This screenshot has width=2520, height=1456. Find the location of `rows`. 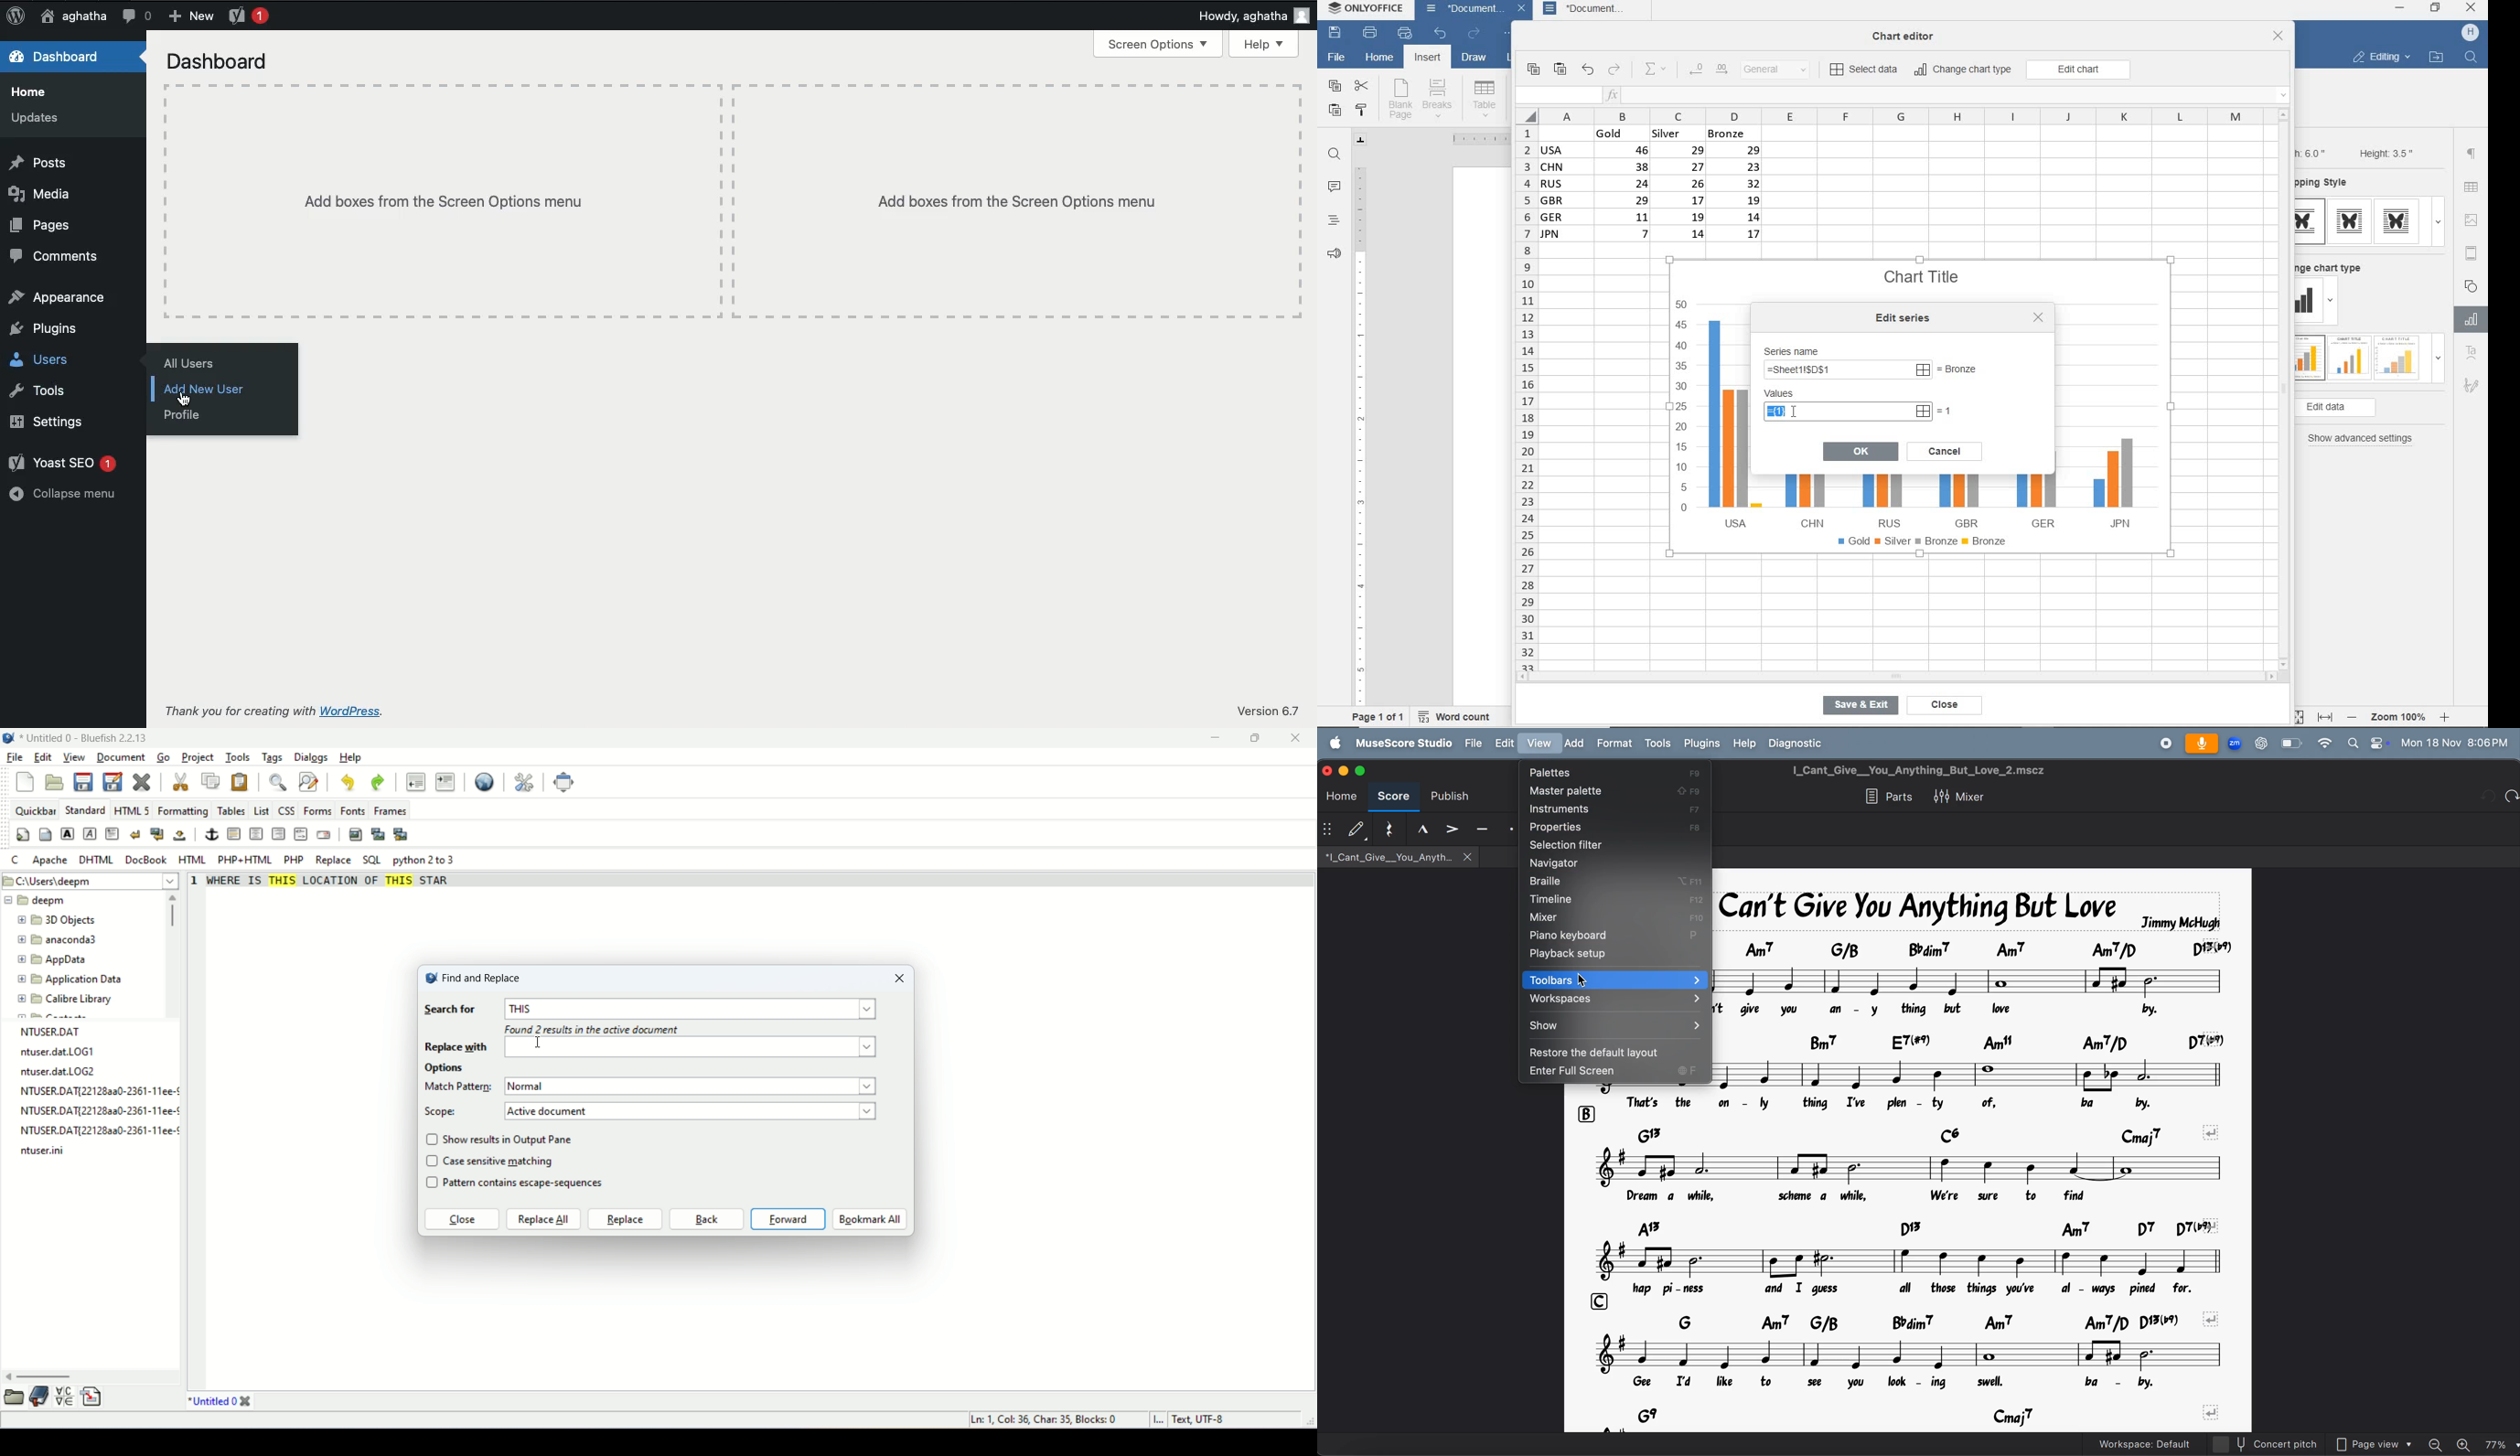

rows is located at coordinates (1525, 397).